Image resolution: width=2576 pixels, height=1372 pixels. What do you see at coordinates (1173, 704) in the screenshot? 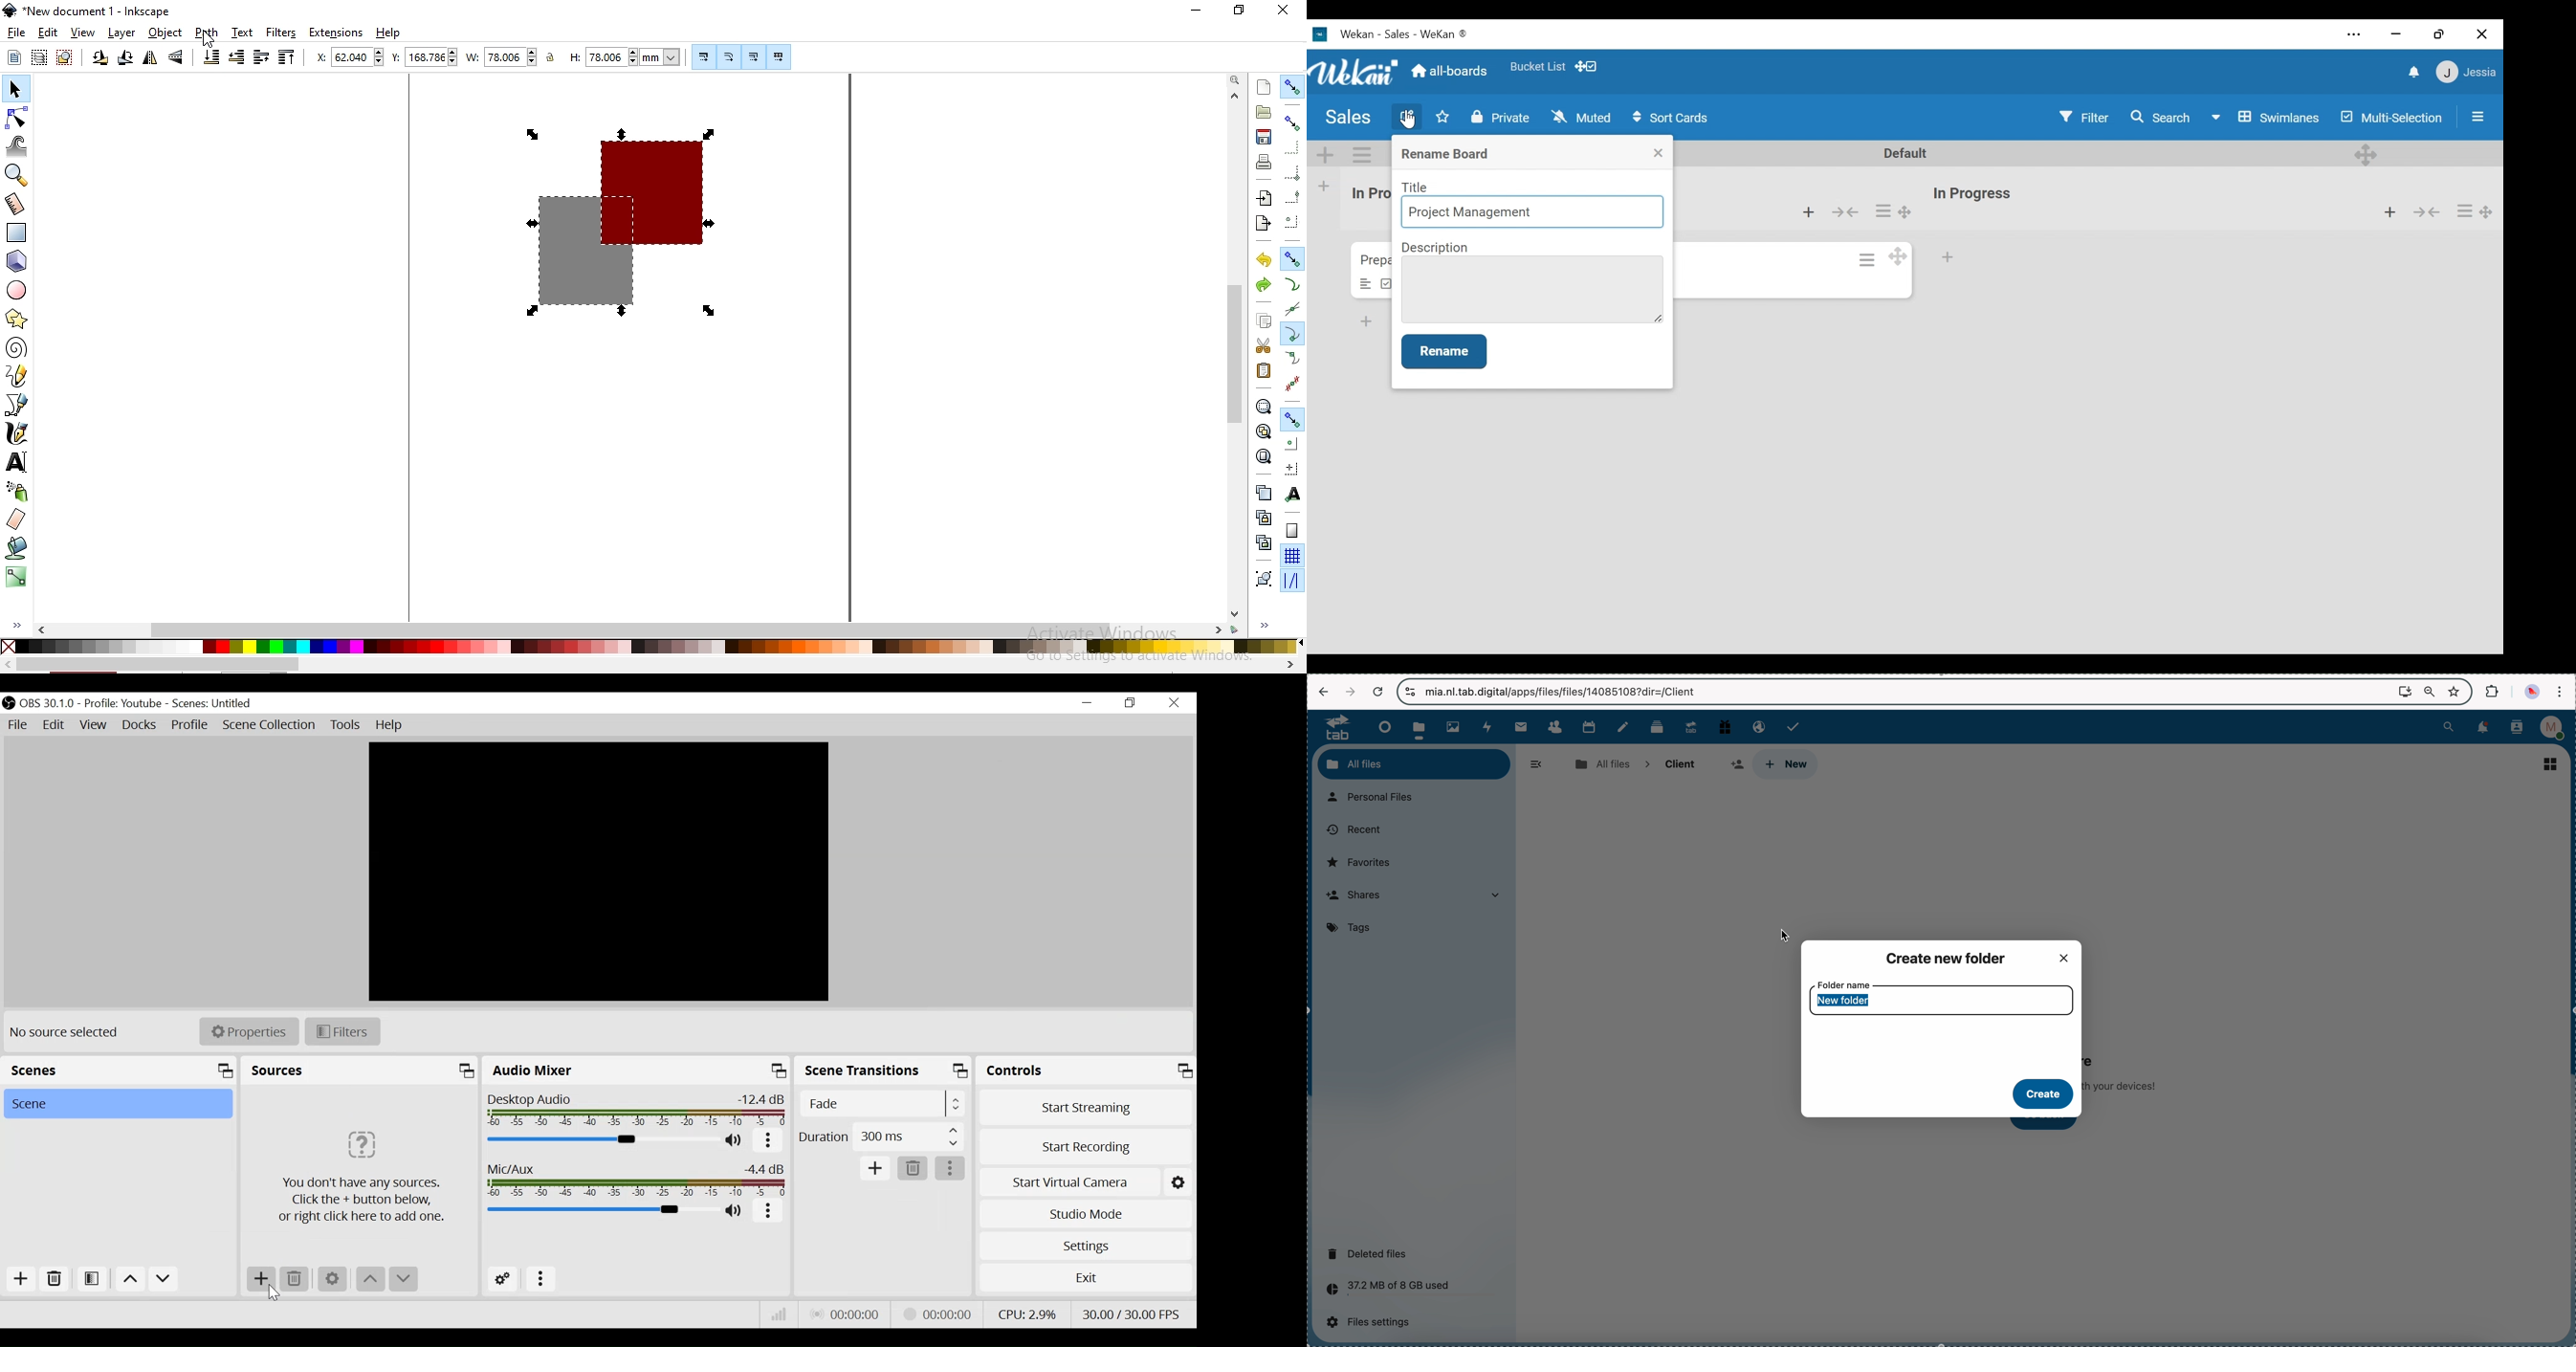
I see `Close` at bounding box center [1173, 704].